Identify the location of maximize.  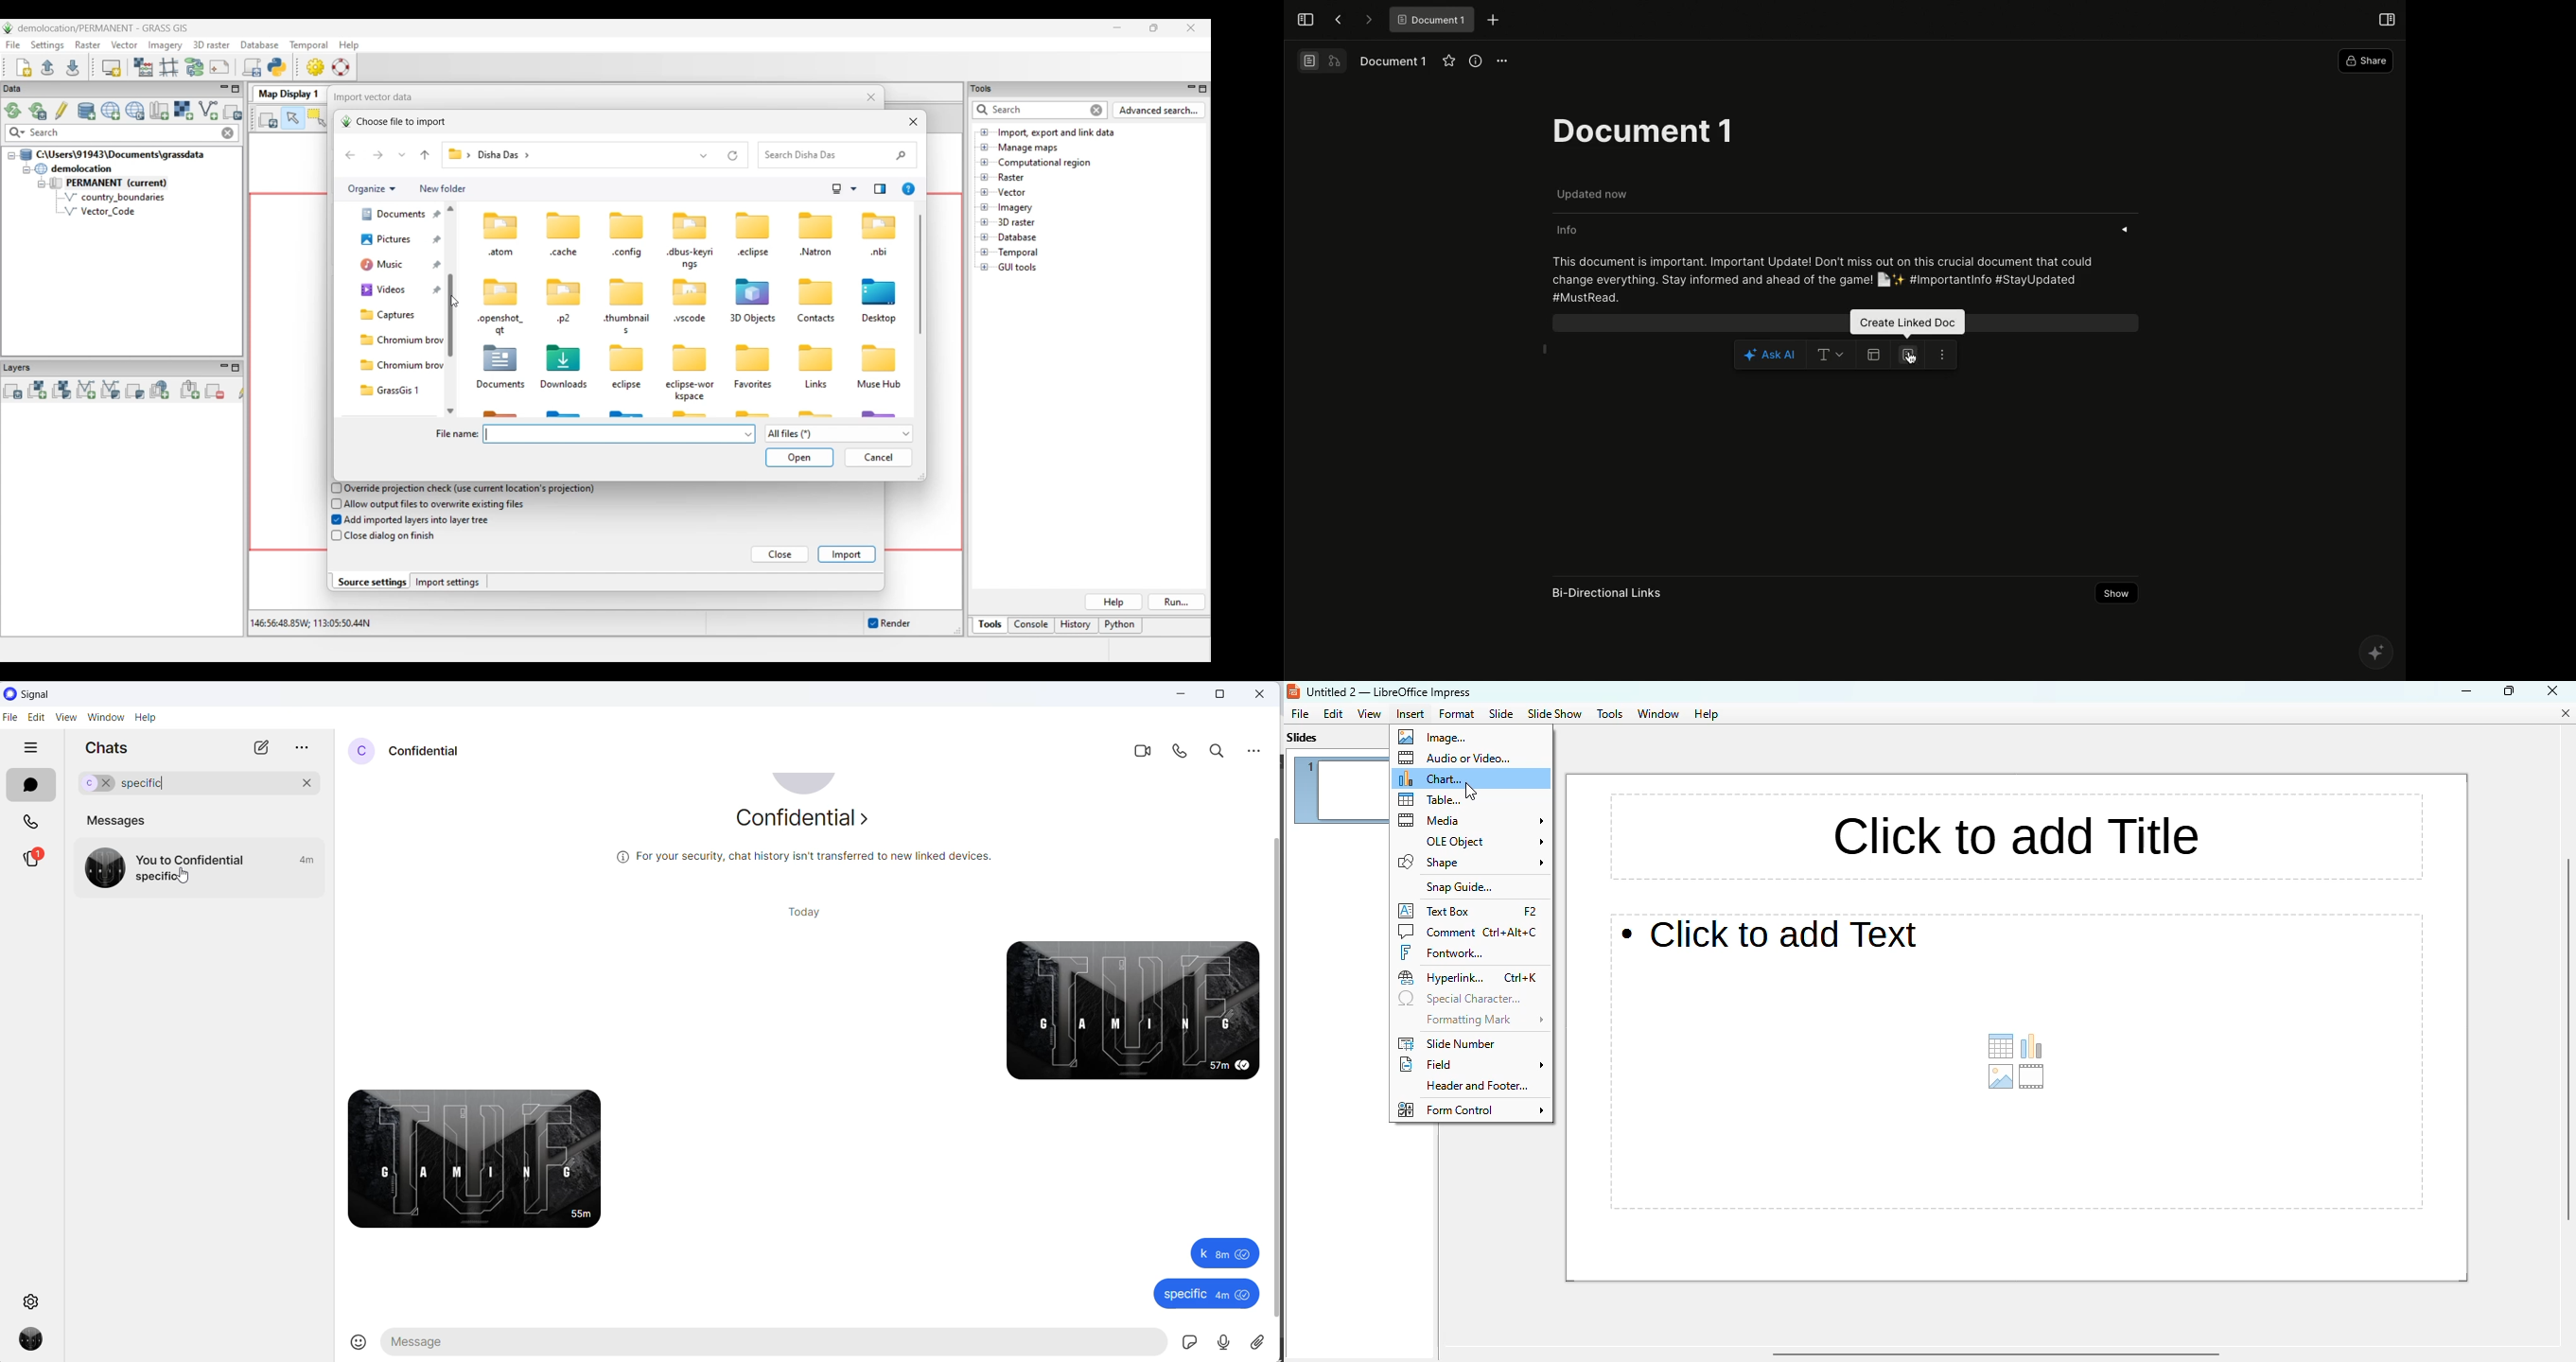
(1222, 694).